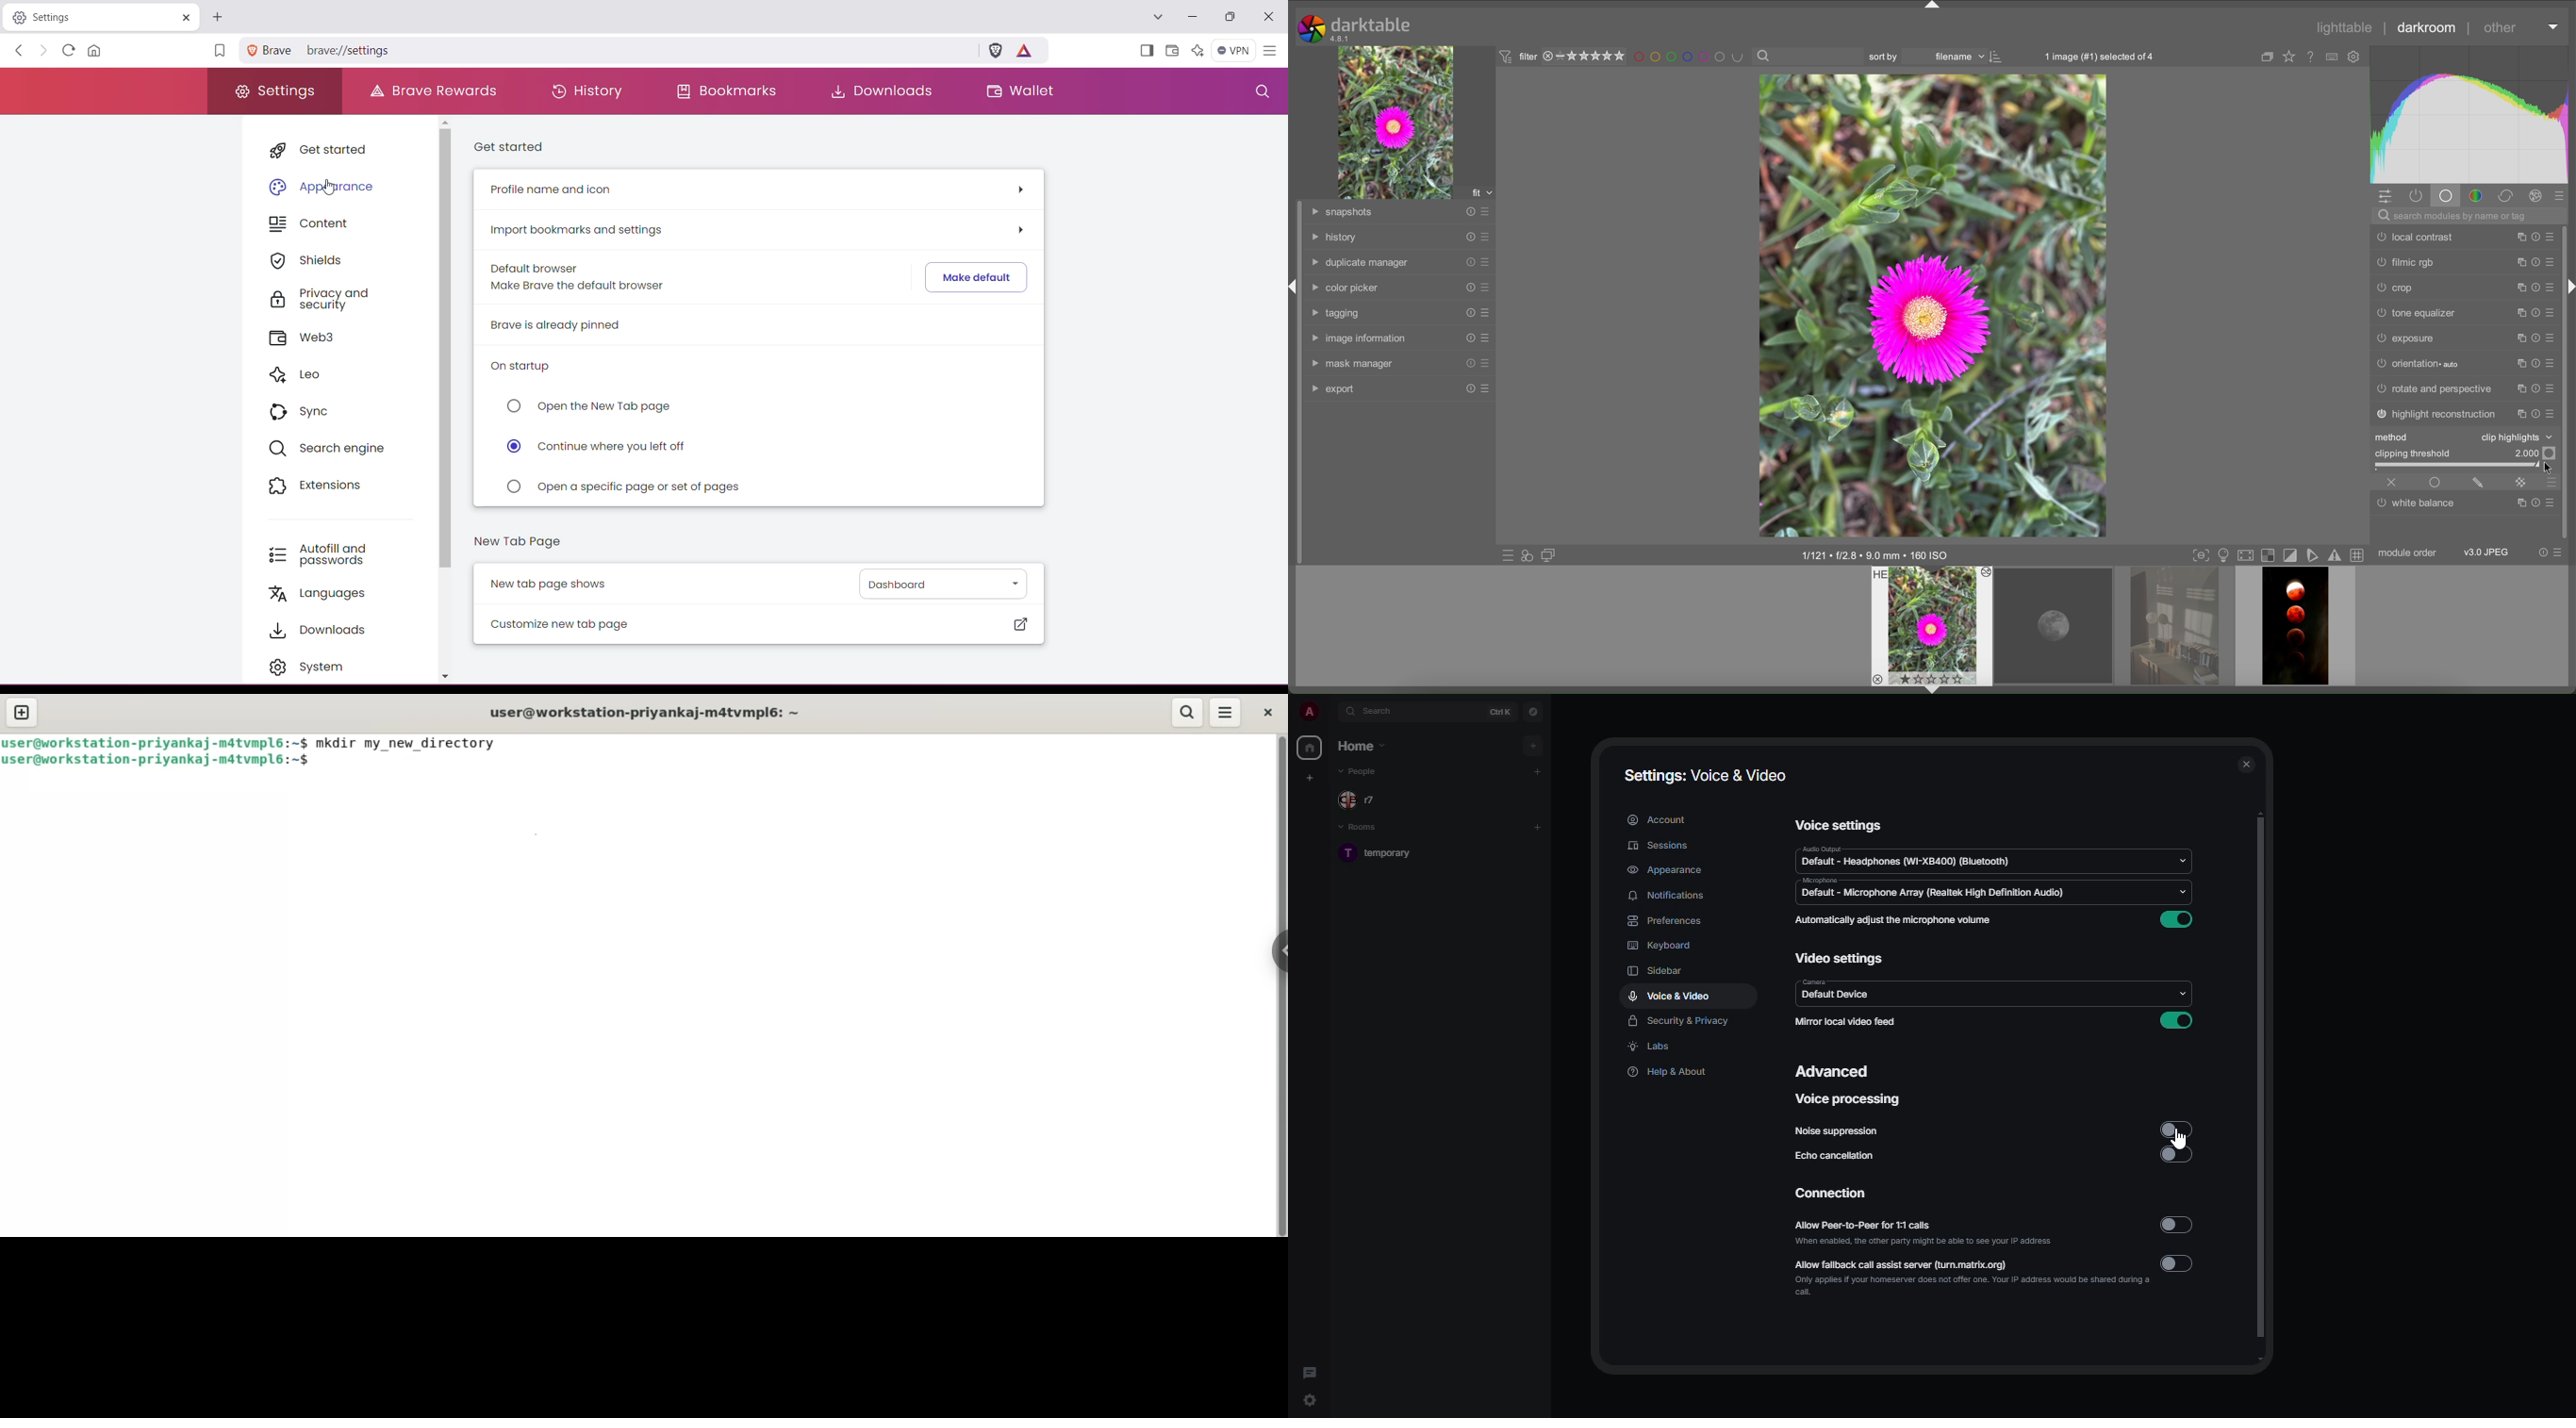  What do you see at coordinates (2519, 239) in the screenshot?
I see `copy` at bounding box center [2519, 239].